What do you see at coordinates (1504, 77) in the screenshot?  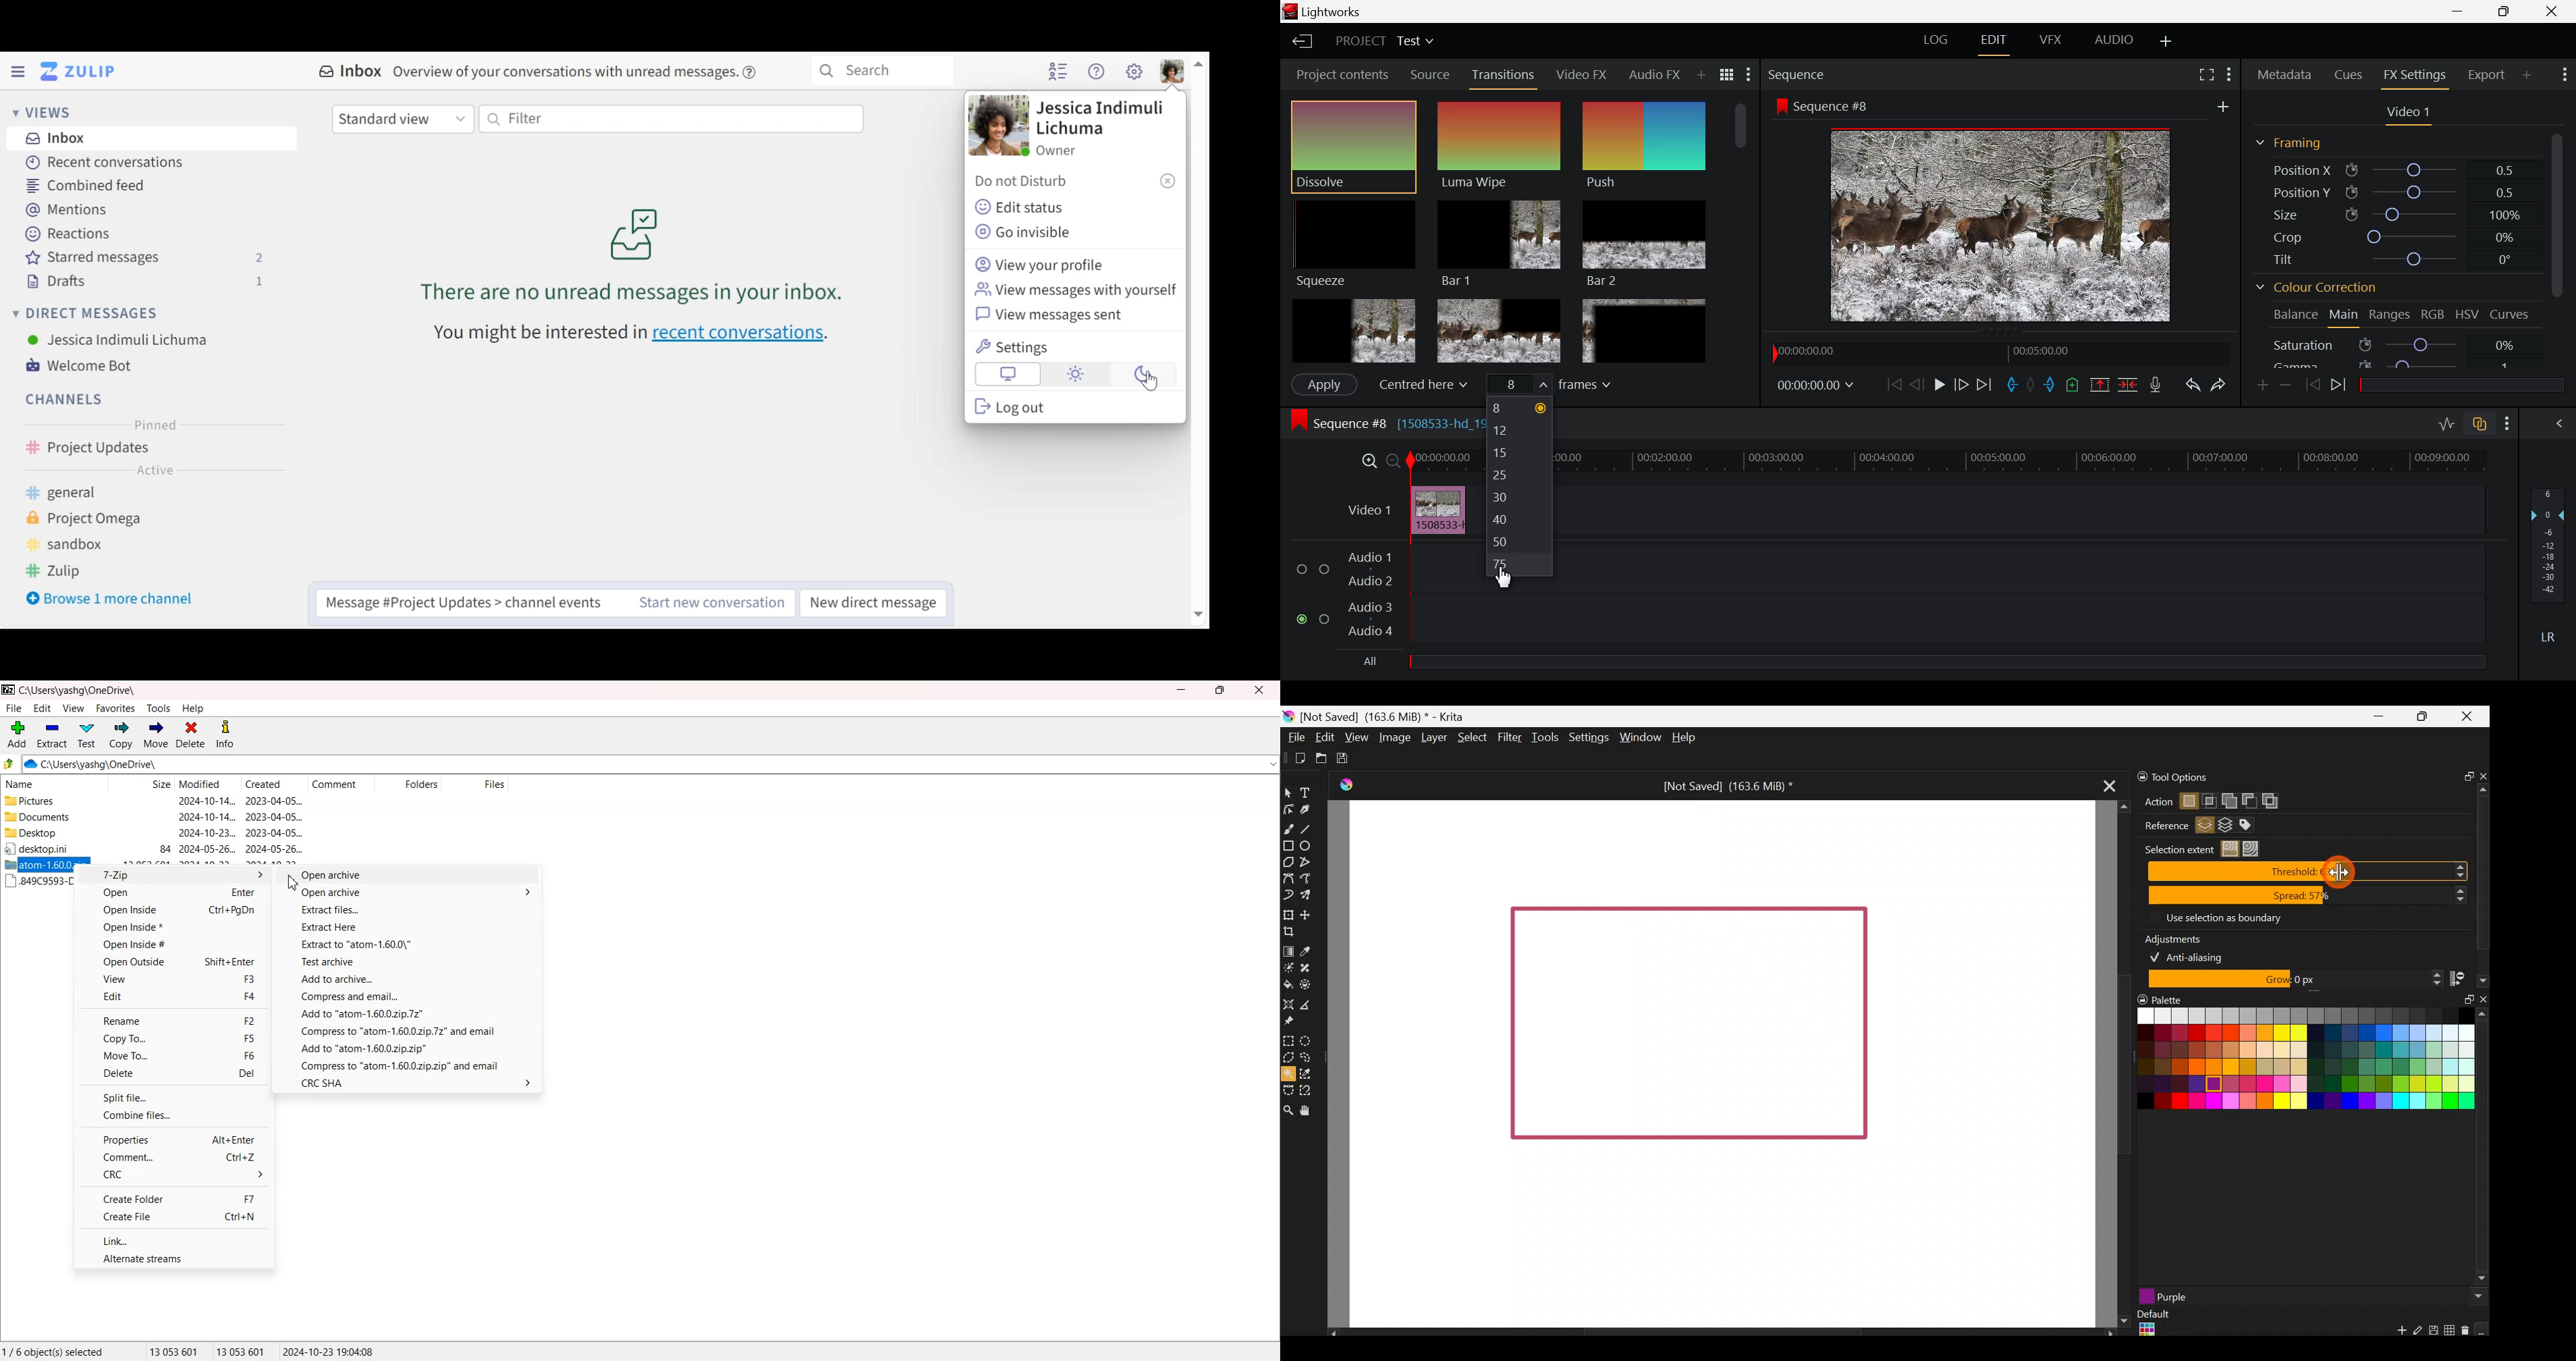 I see `Transitions Panel Open` at bounding box center [1504, 77].